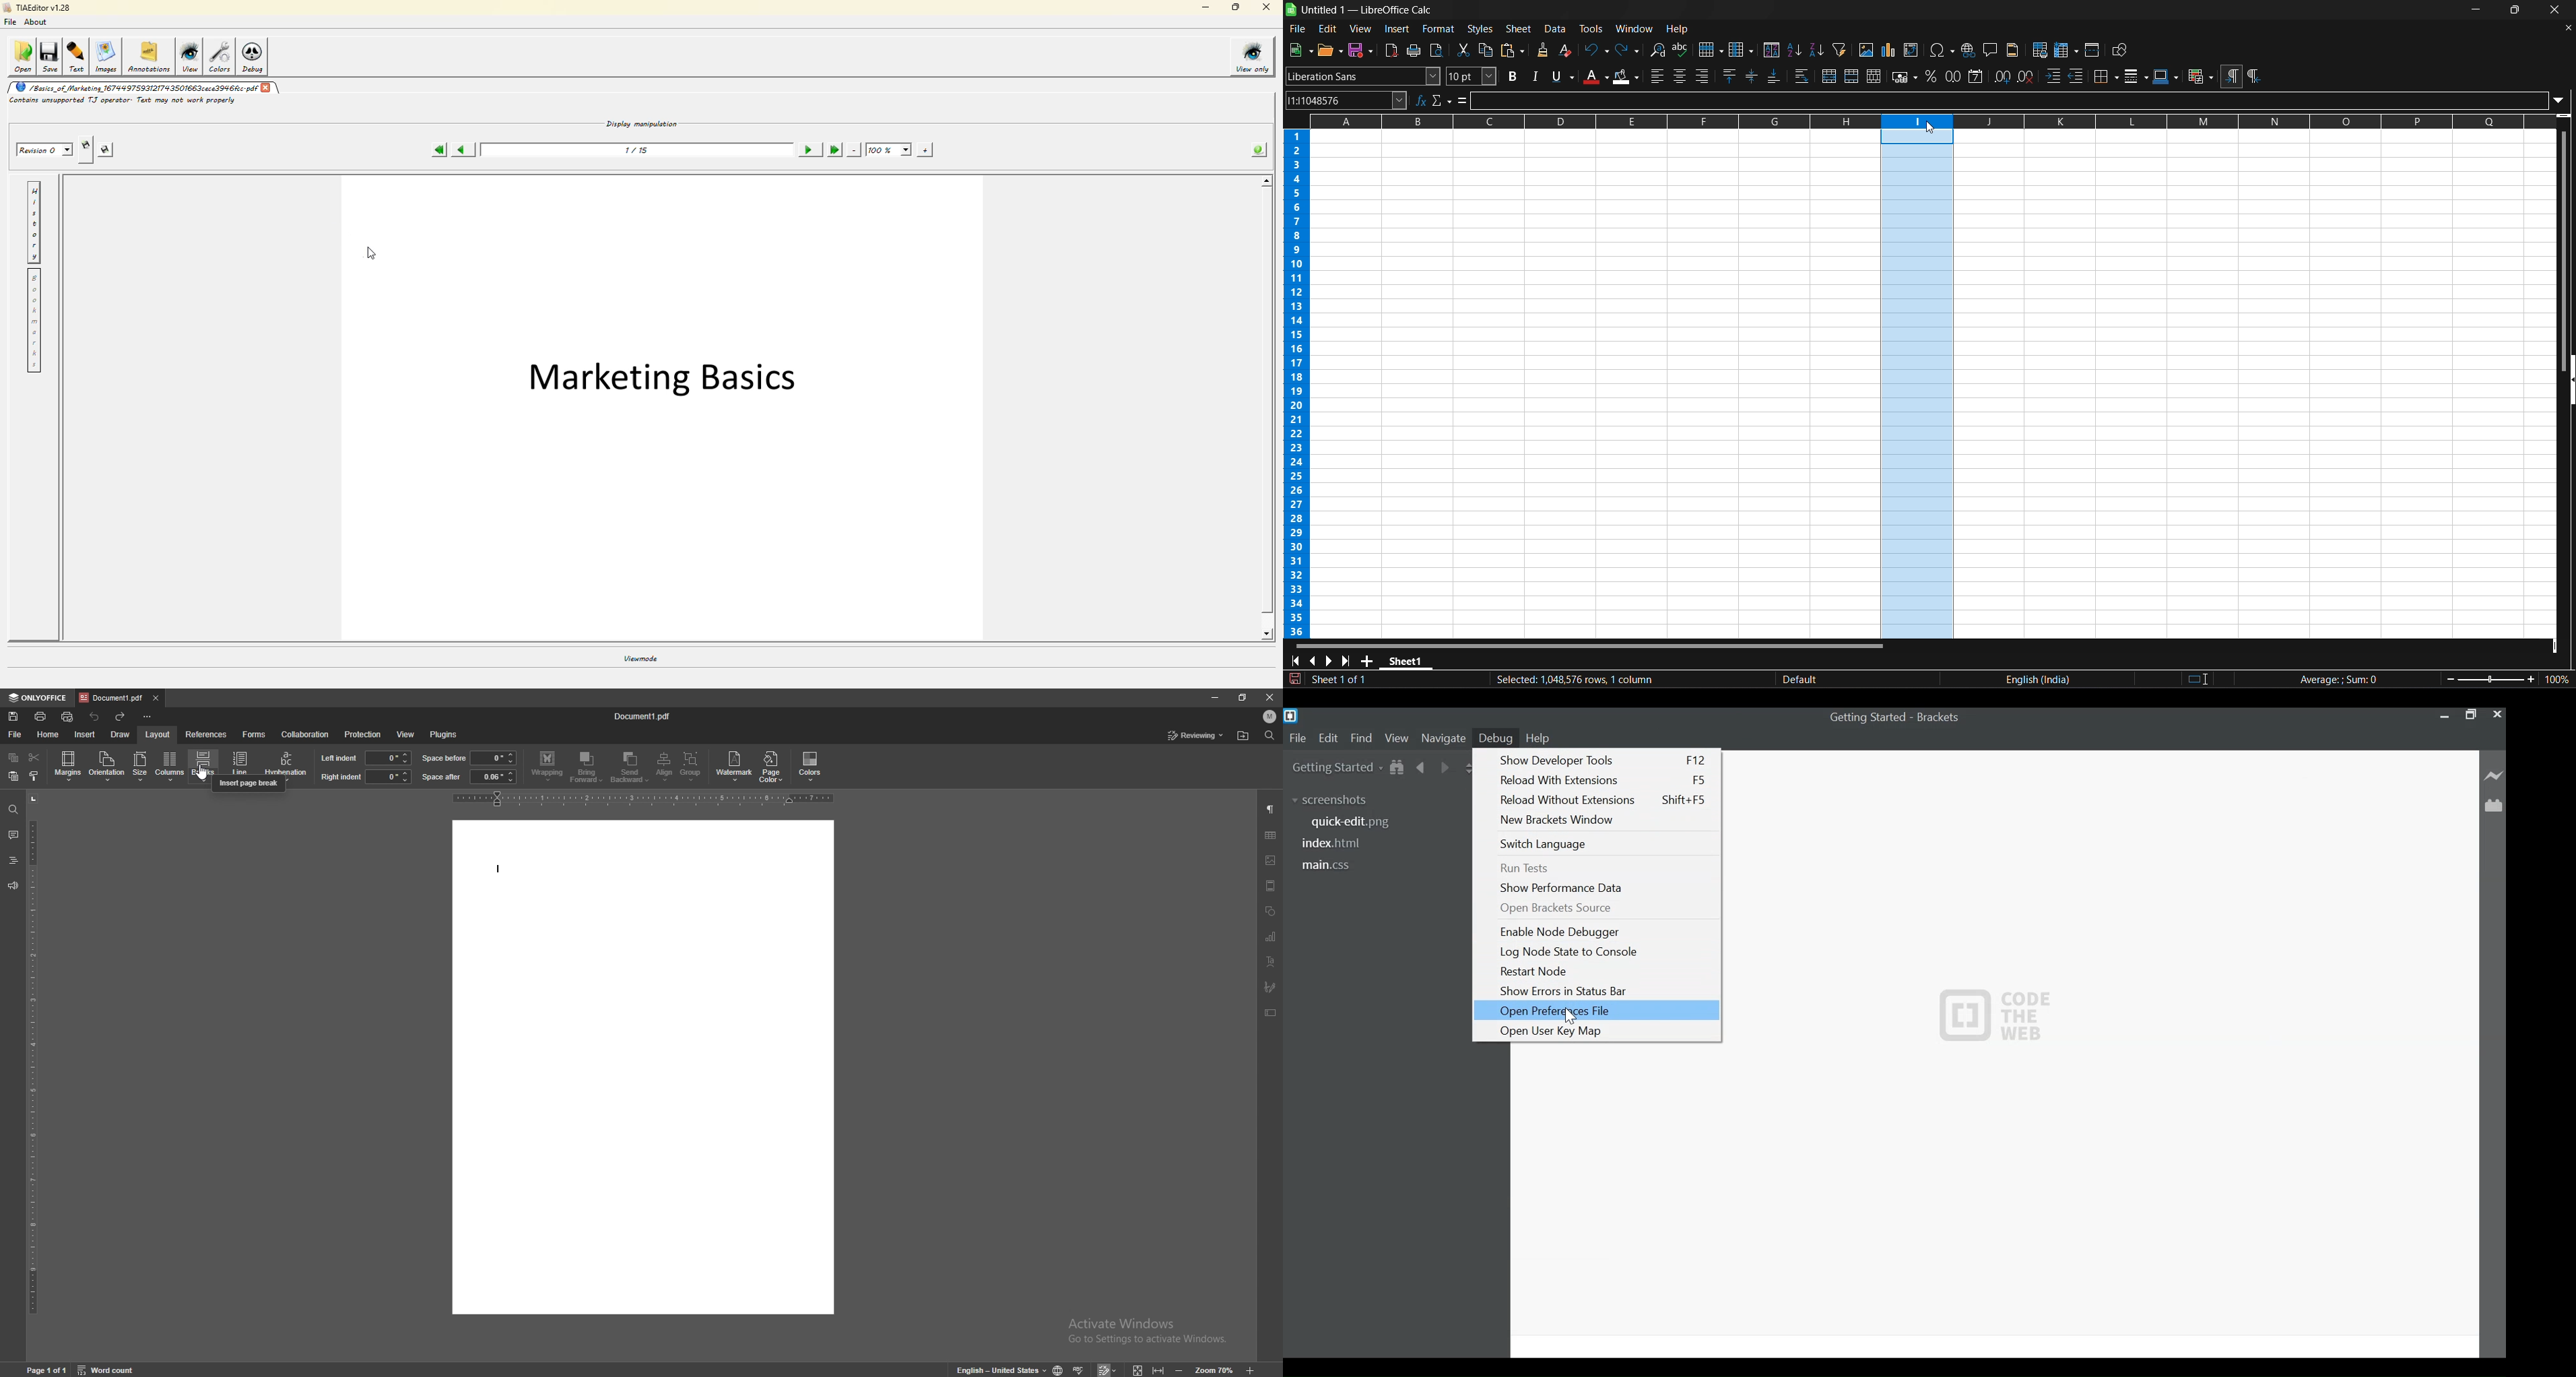 The image size is (2576, 1400). What do you see at coordinates (1269, 910) in the screenshot?
I see `shapes` at bounding box center [1269, 910].